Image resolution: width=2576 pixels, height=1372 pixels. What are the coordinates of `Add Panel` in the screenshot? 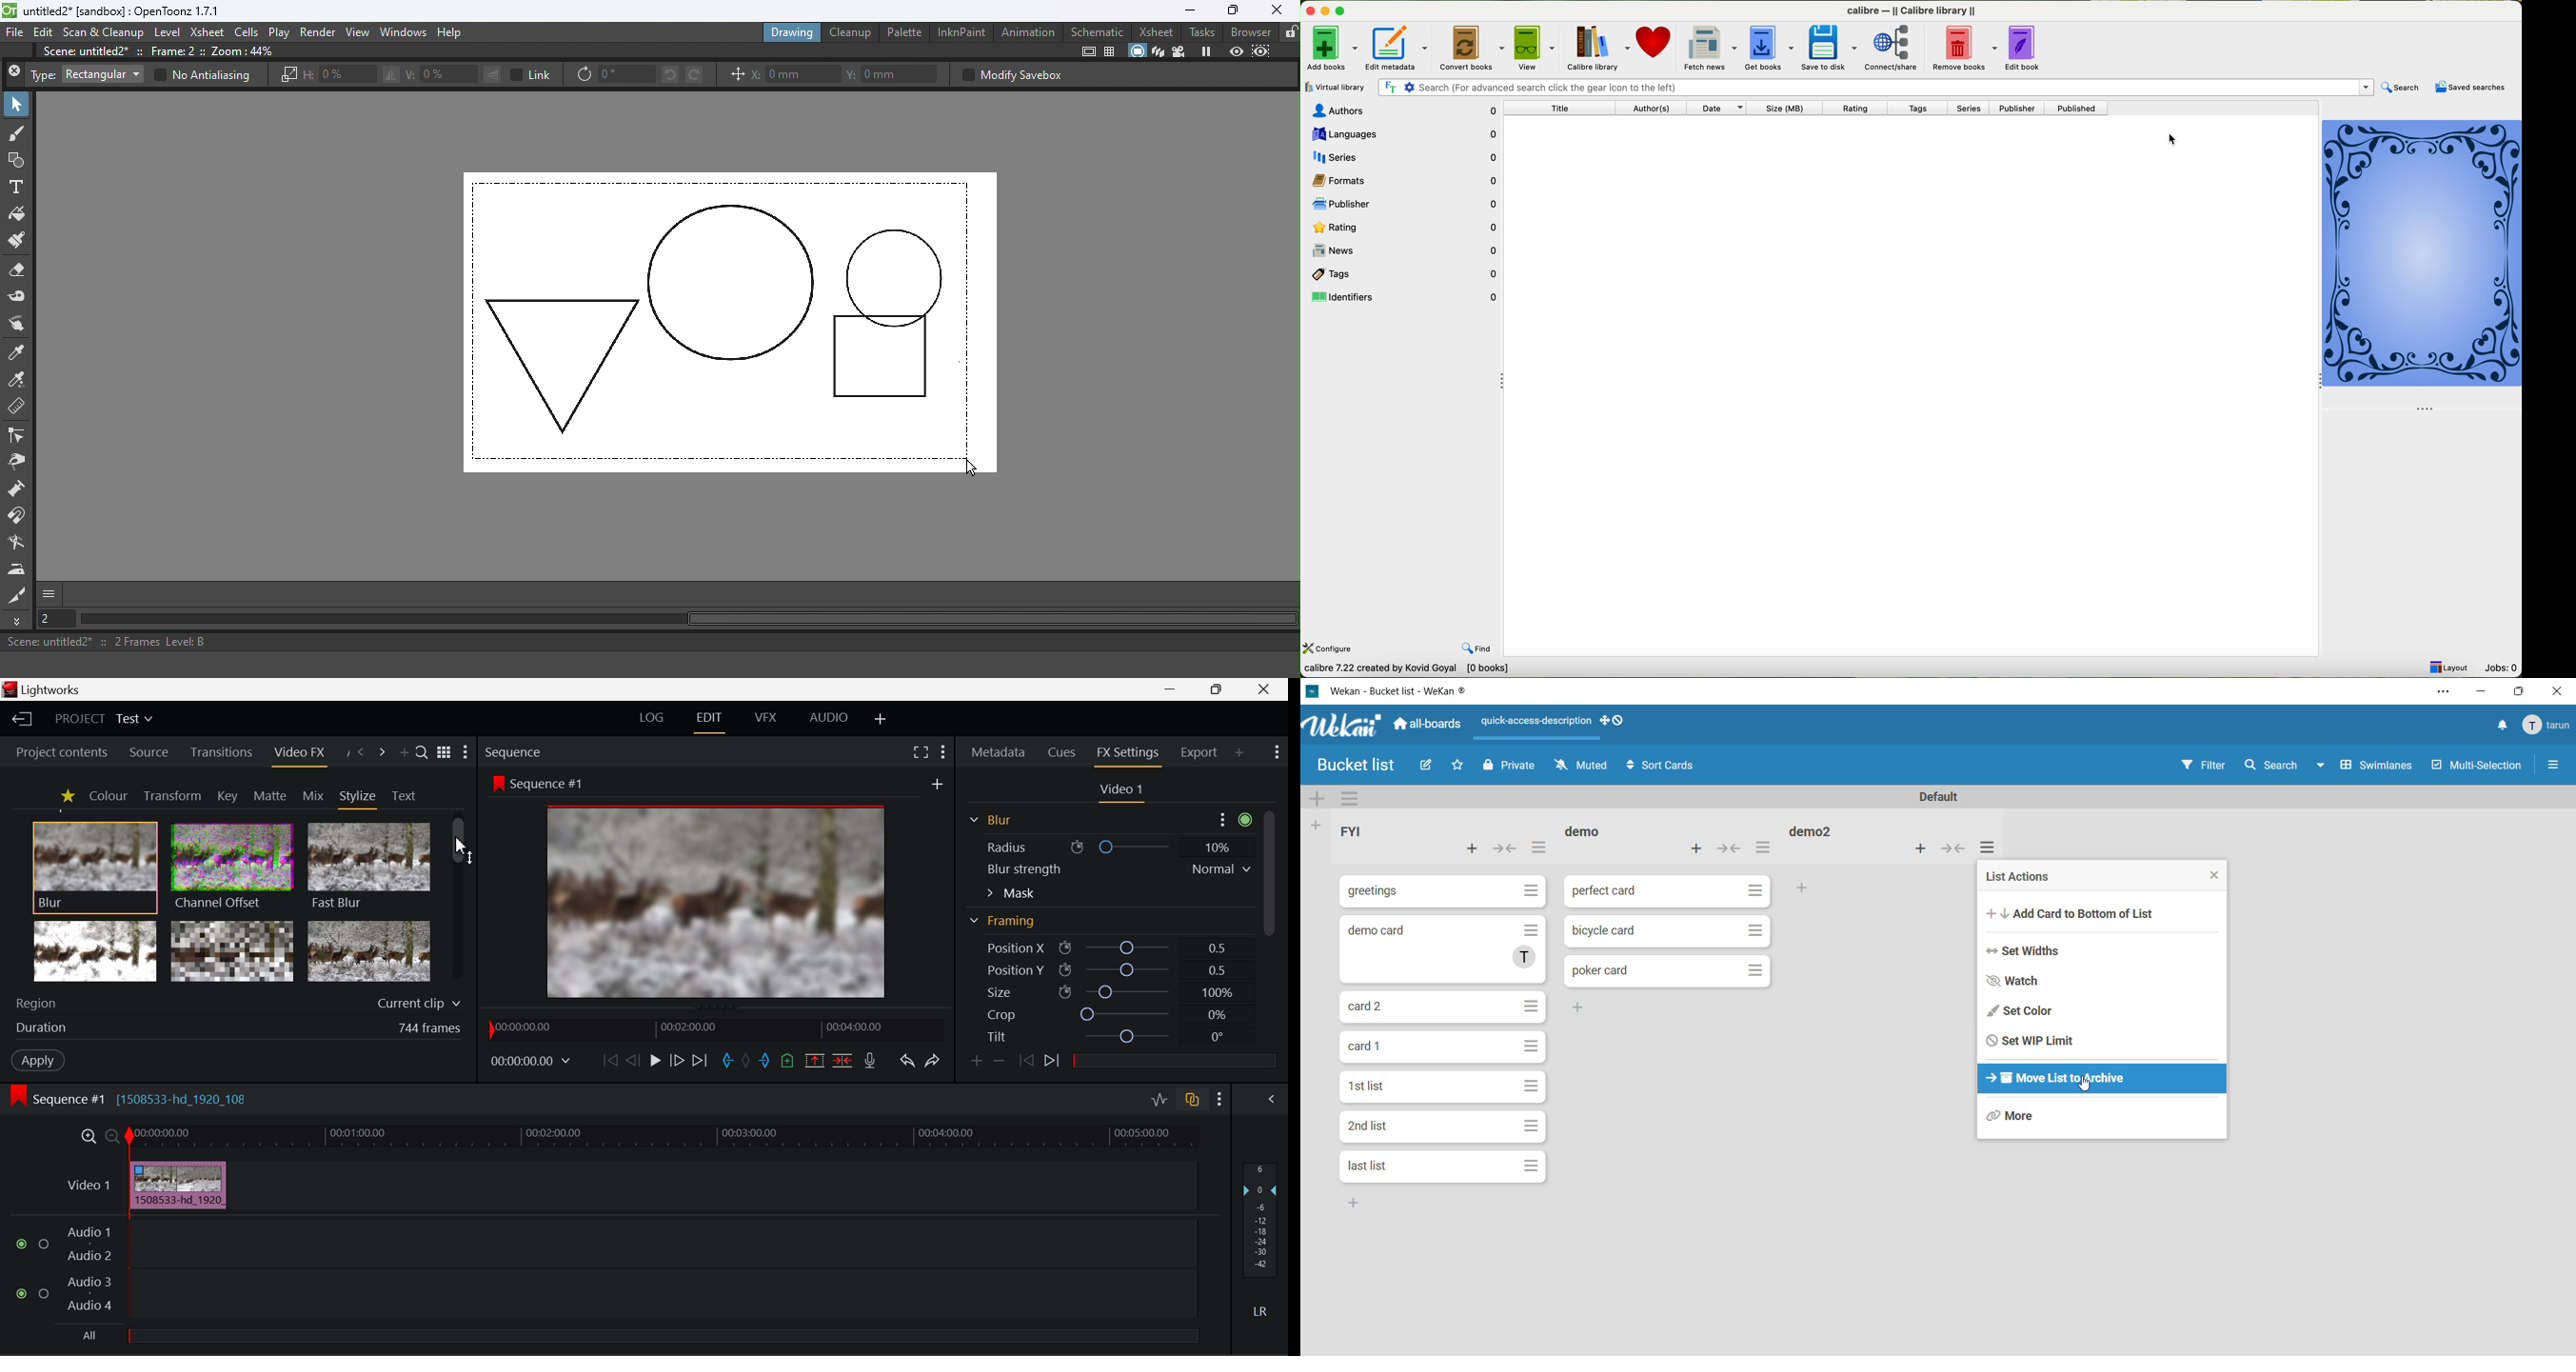 It's located at (404, 754).